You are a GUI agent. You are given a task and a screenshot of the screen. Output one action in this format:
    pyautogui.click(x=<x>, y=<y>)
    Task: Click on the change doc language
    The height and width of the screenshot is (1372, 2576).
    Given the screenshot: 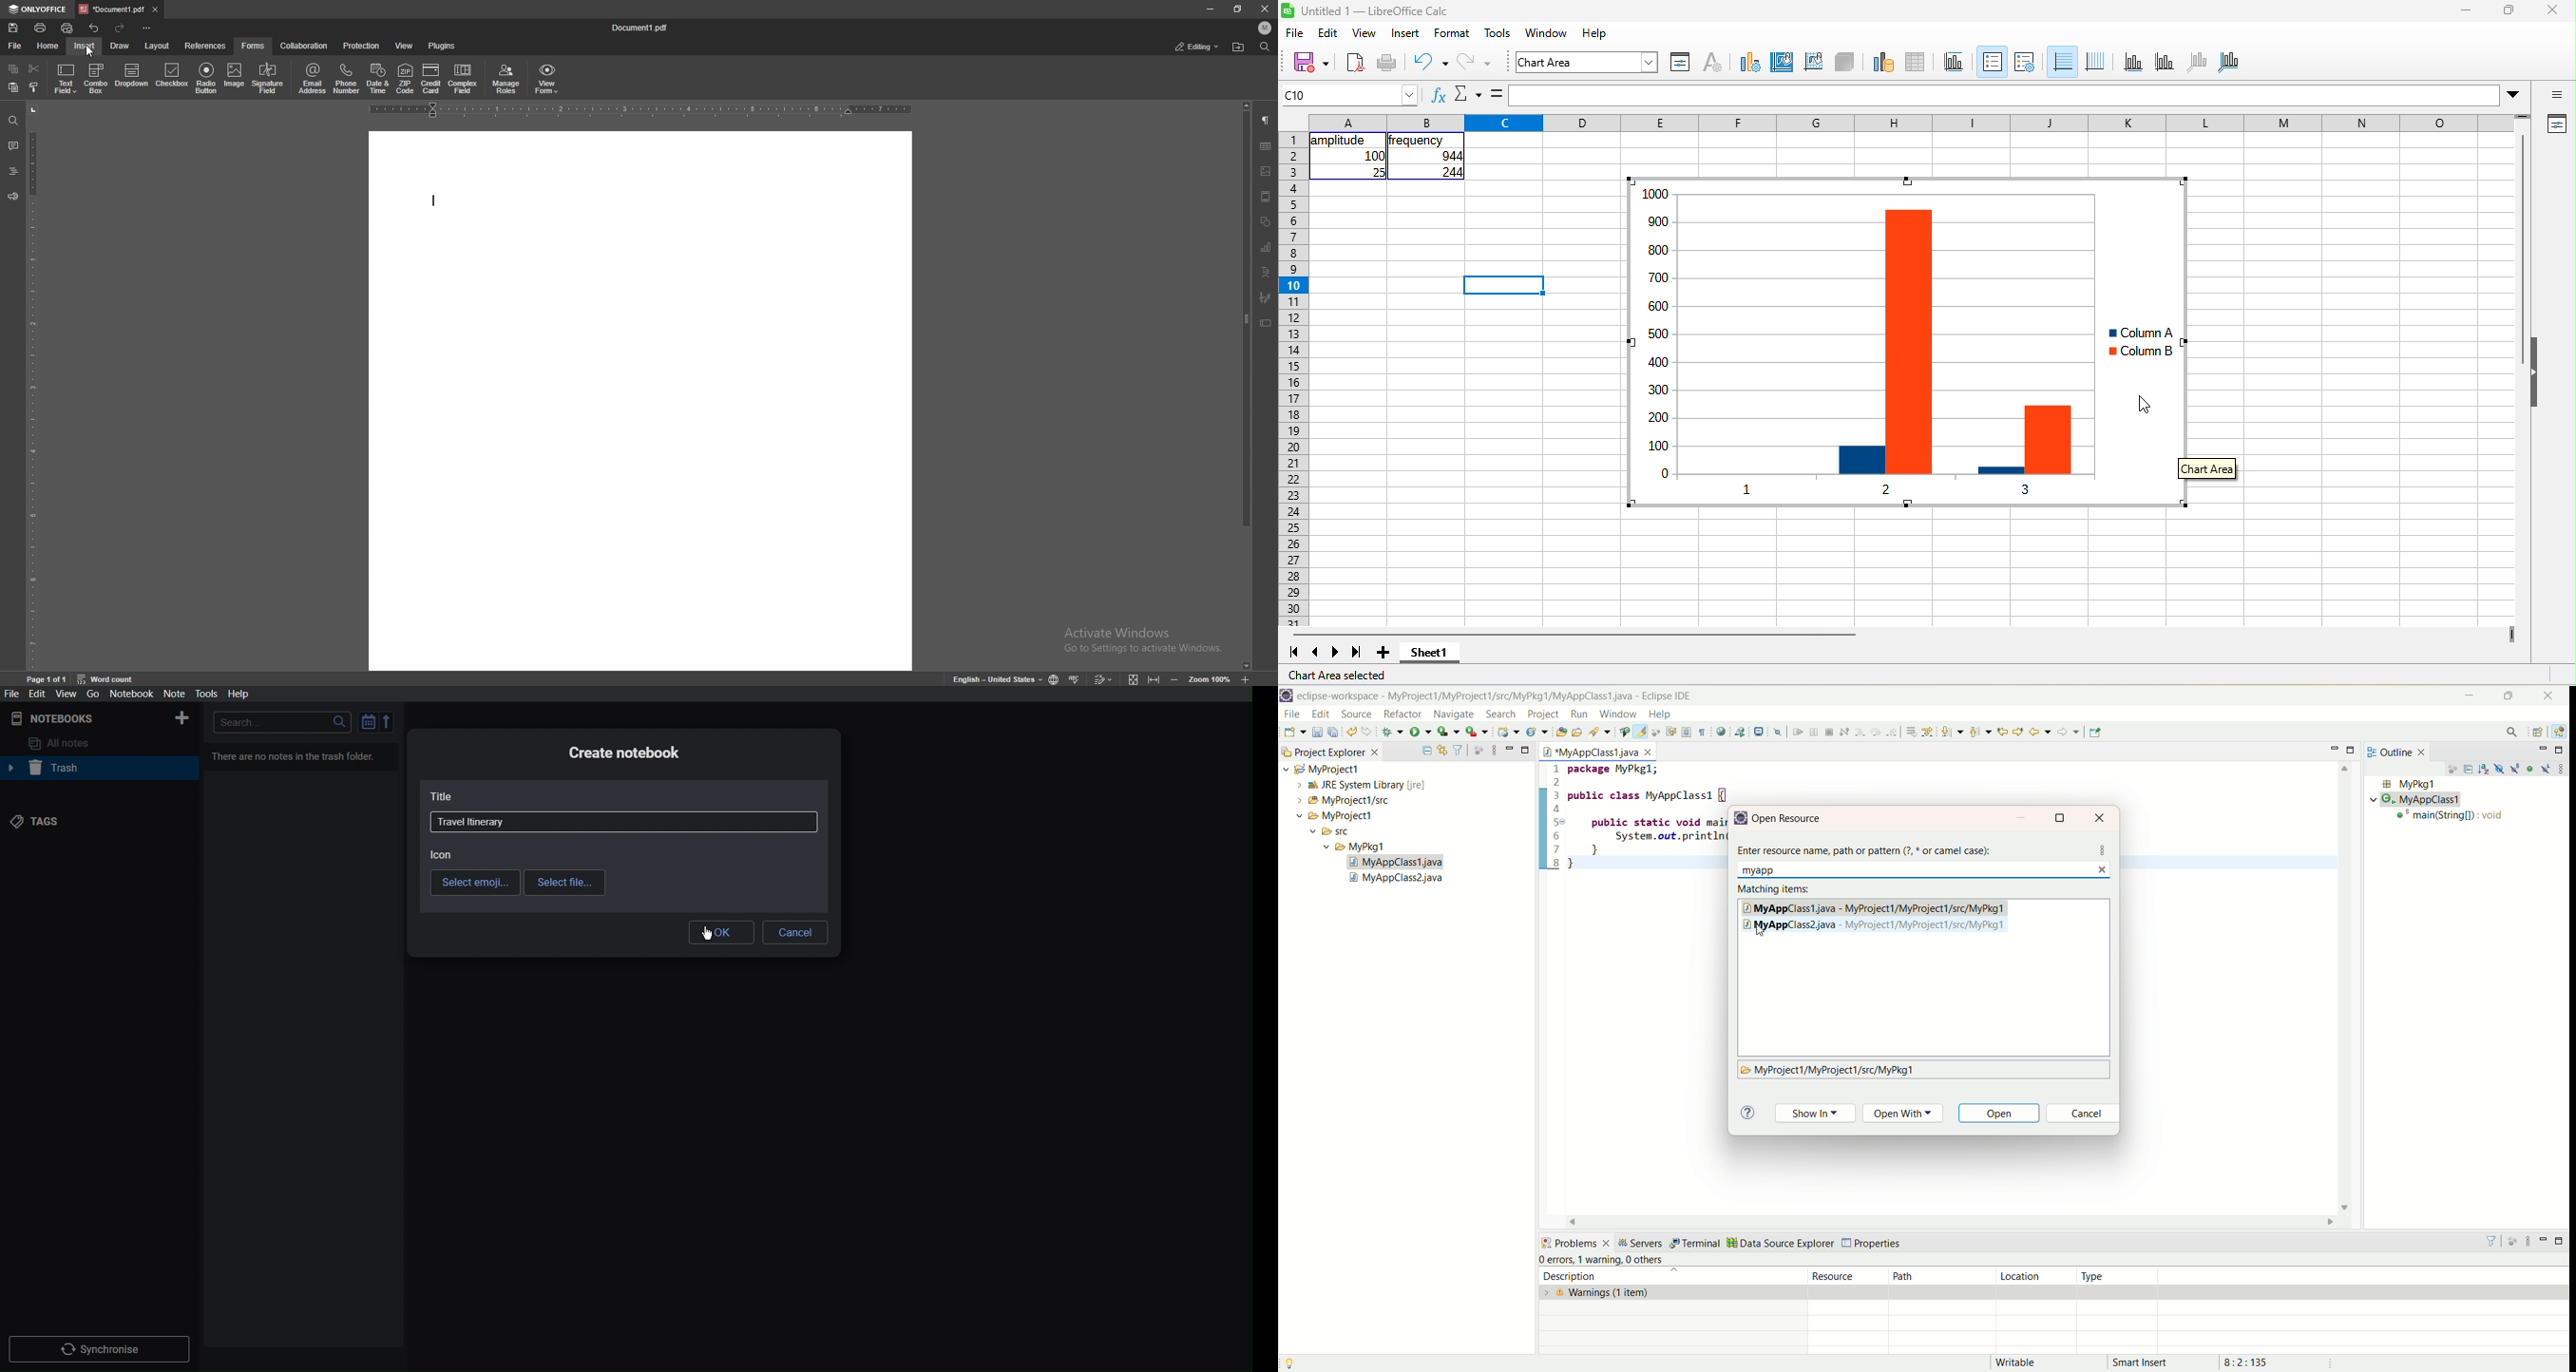 What is the action you would take?
    pyautogui.click(x=1055, y=678)
    